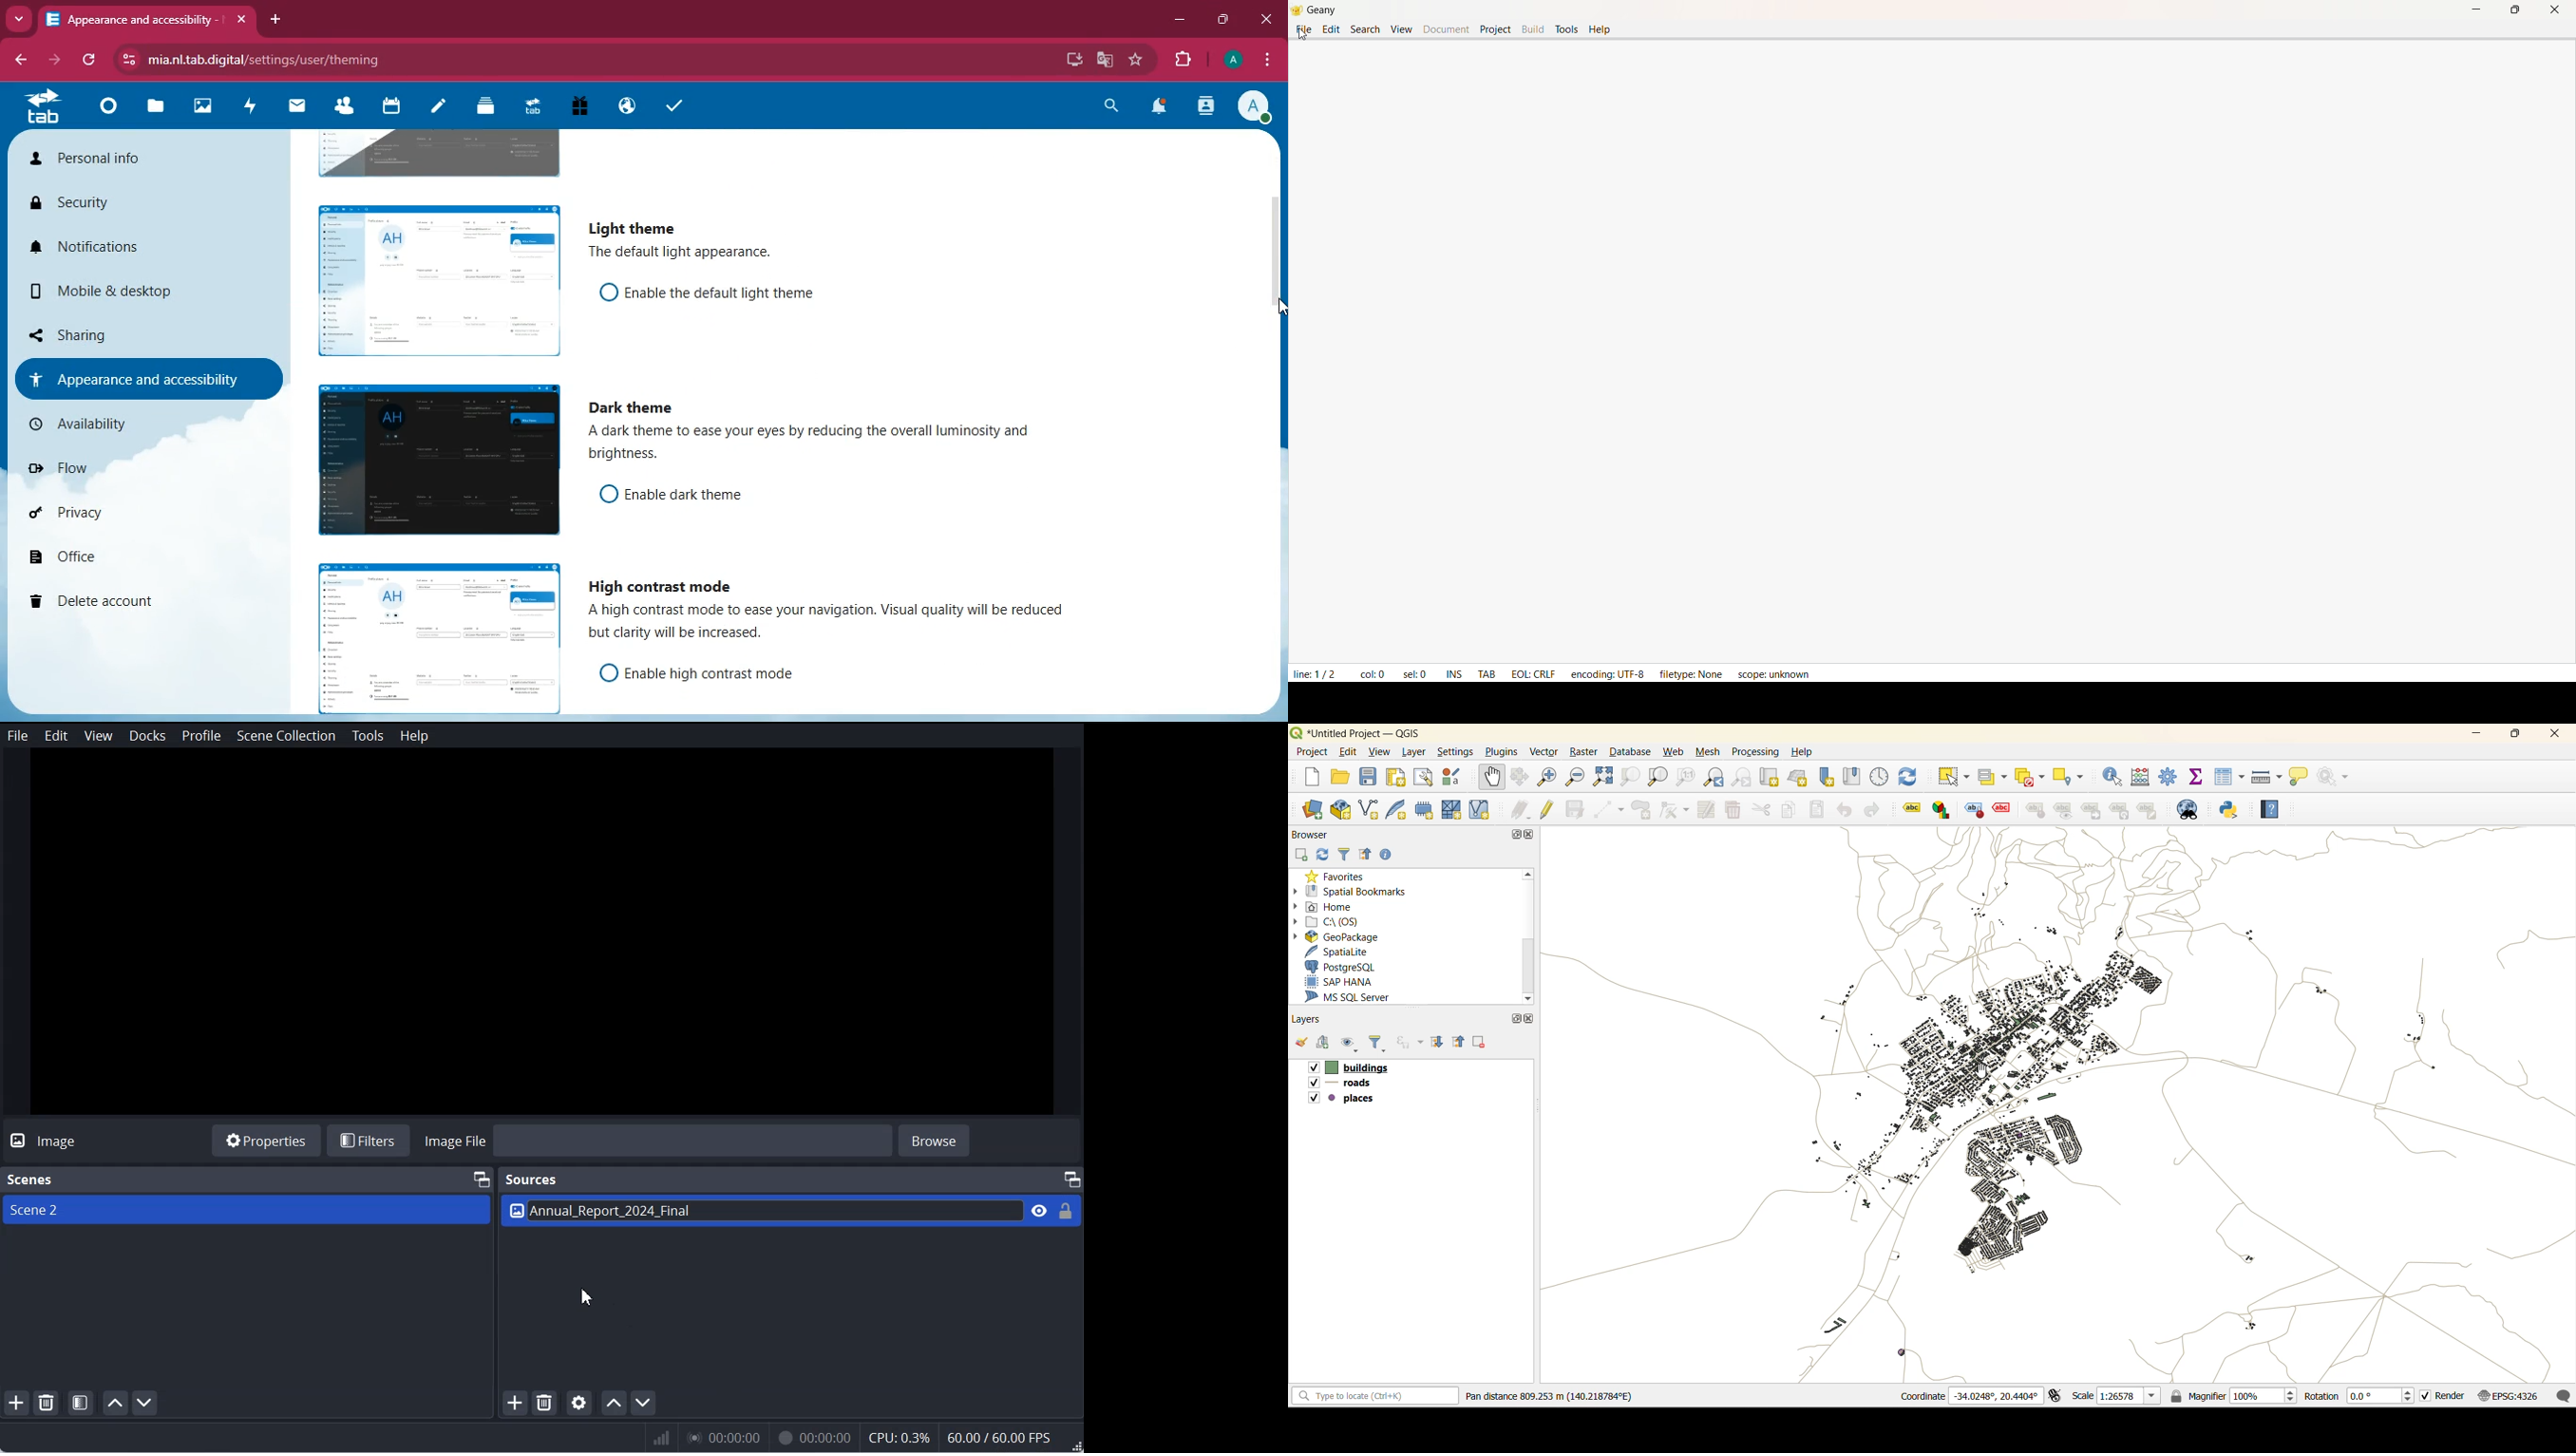 The height and width of the screenshot is (1456, 2576). I want to click on maximize, so click(2516, 736).